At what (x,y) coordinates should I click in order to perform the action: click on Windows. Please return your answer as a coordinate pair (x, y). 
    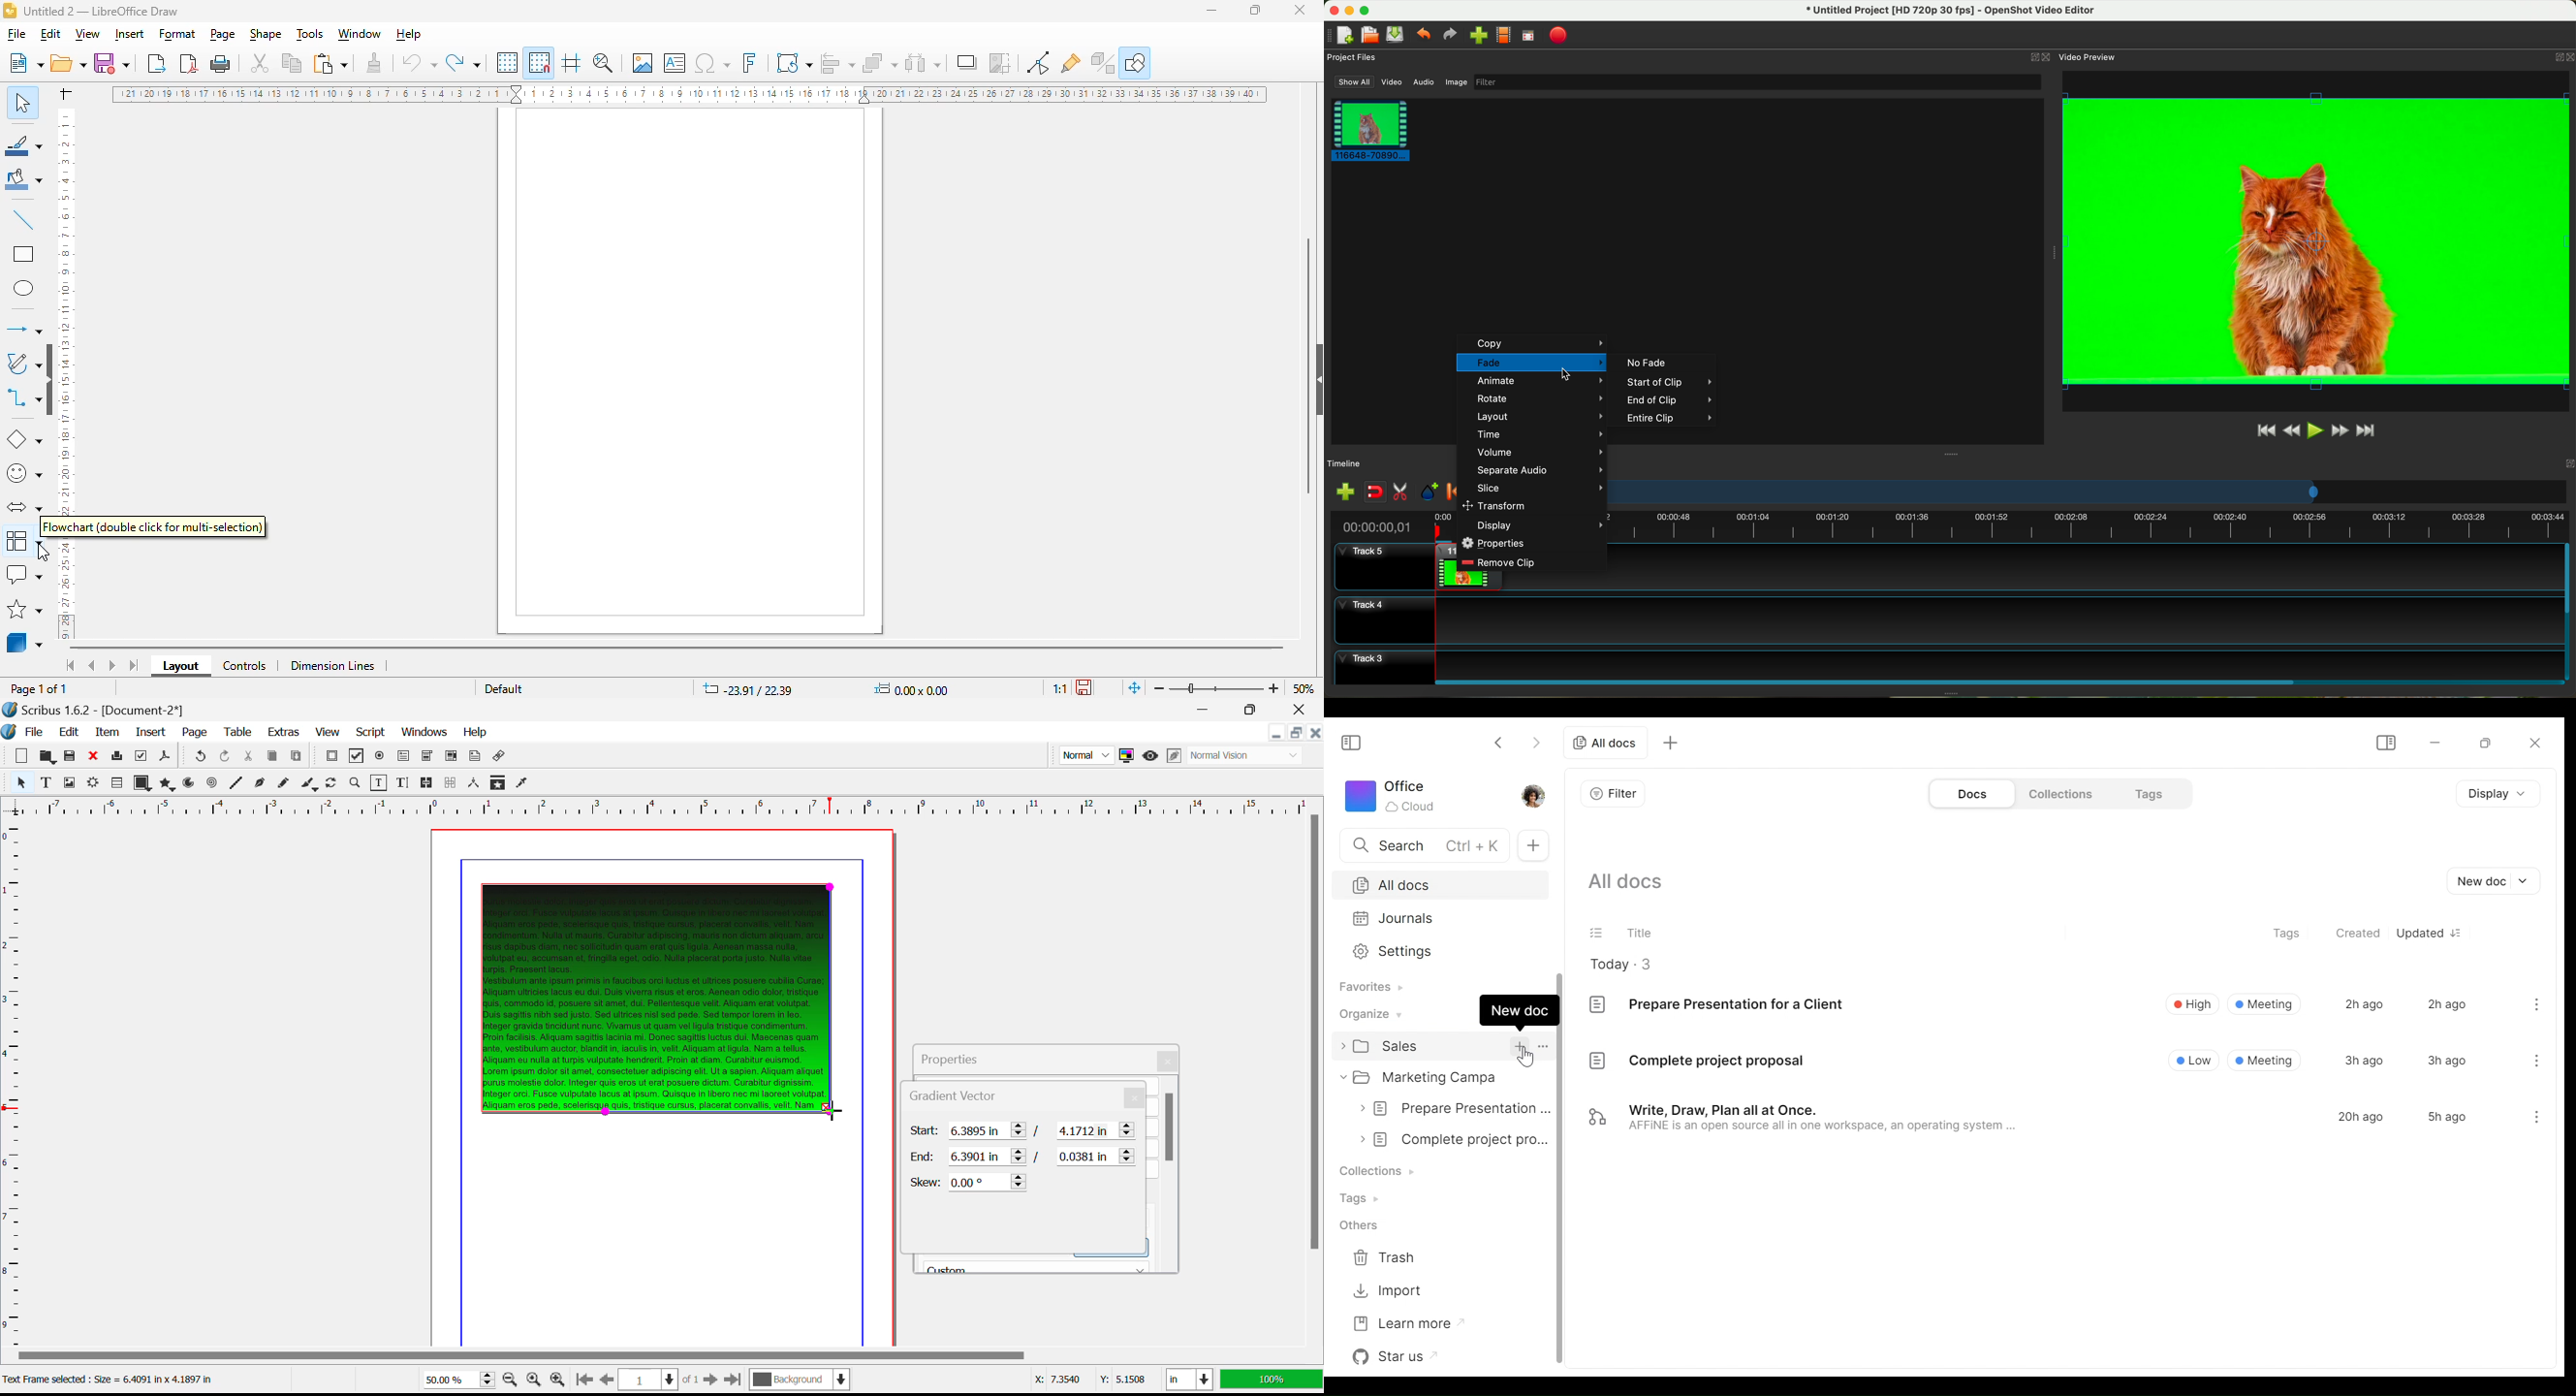
    Looking at the image, I should click on (425, 732).